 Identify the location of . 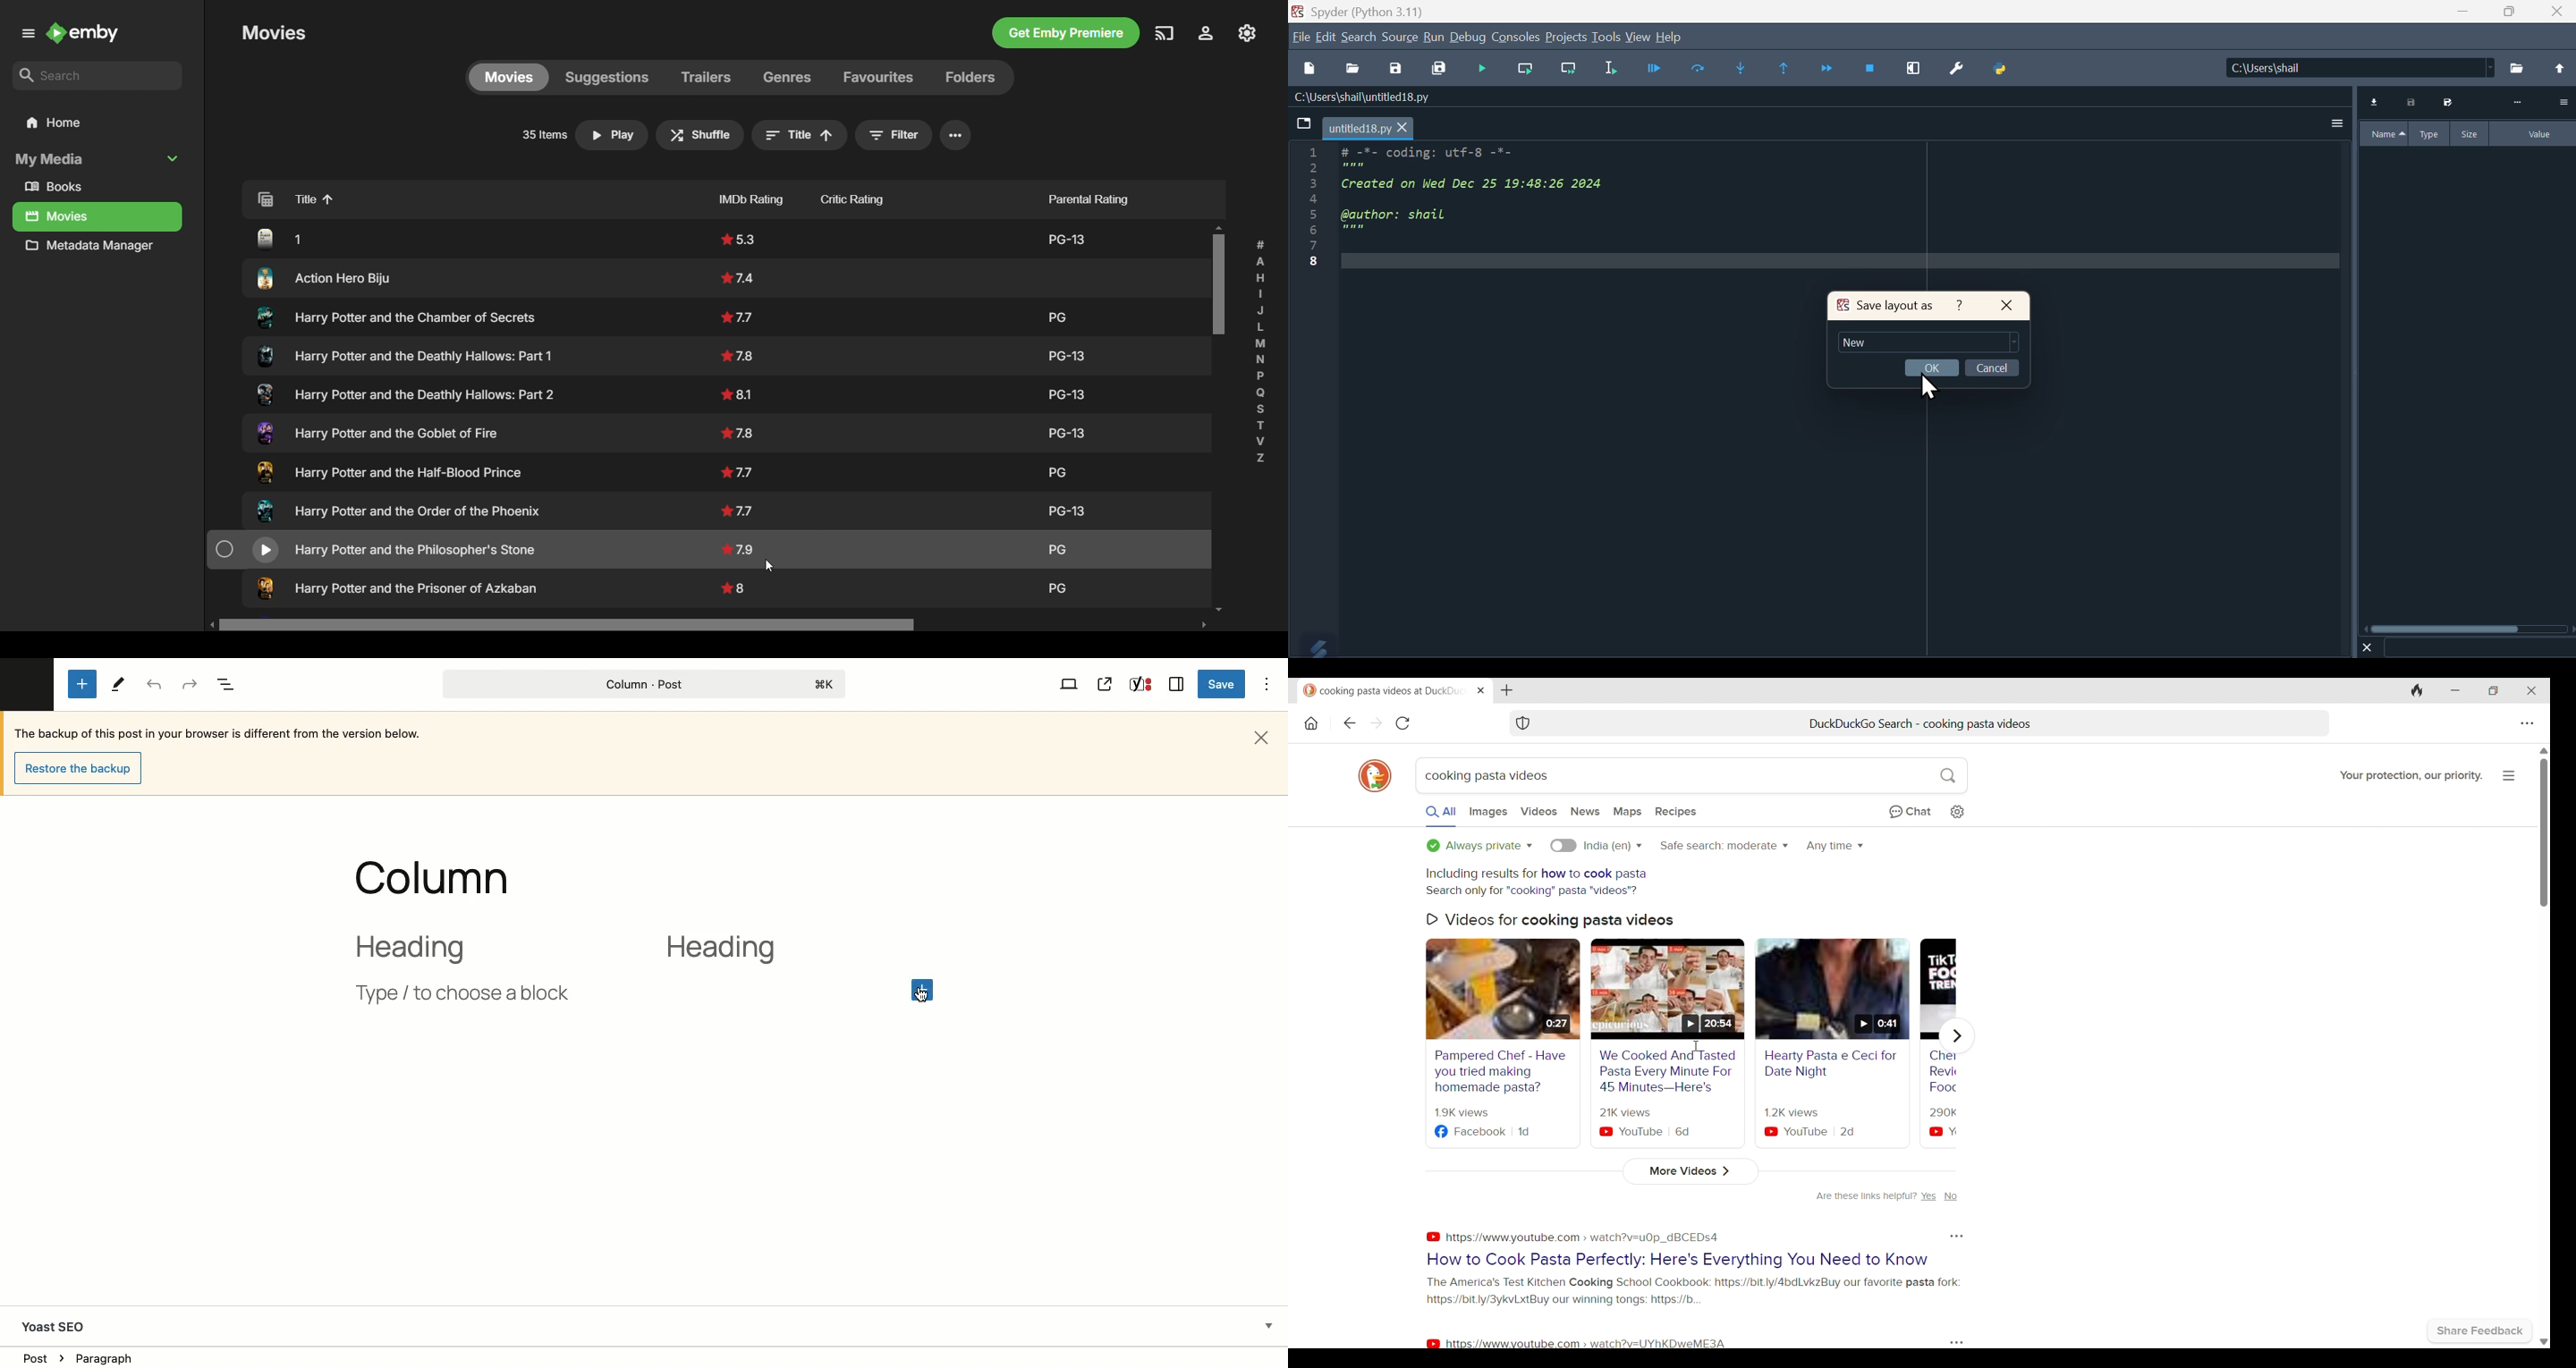
(1220, 281).